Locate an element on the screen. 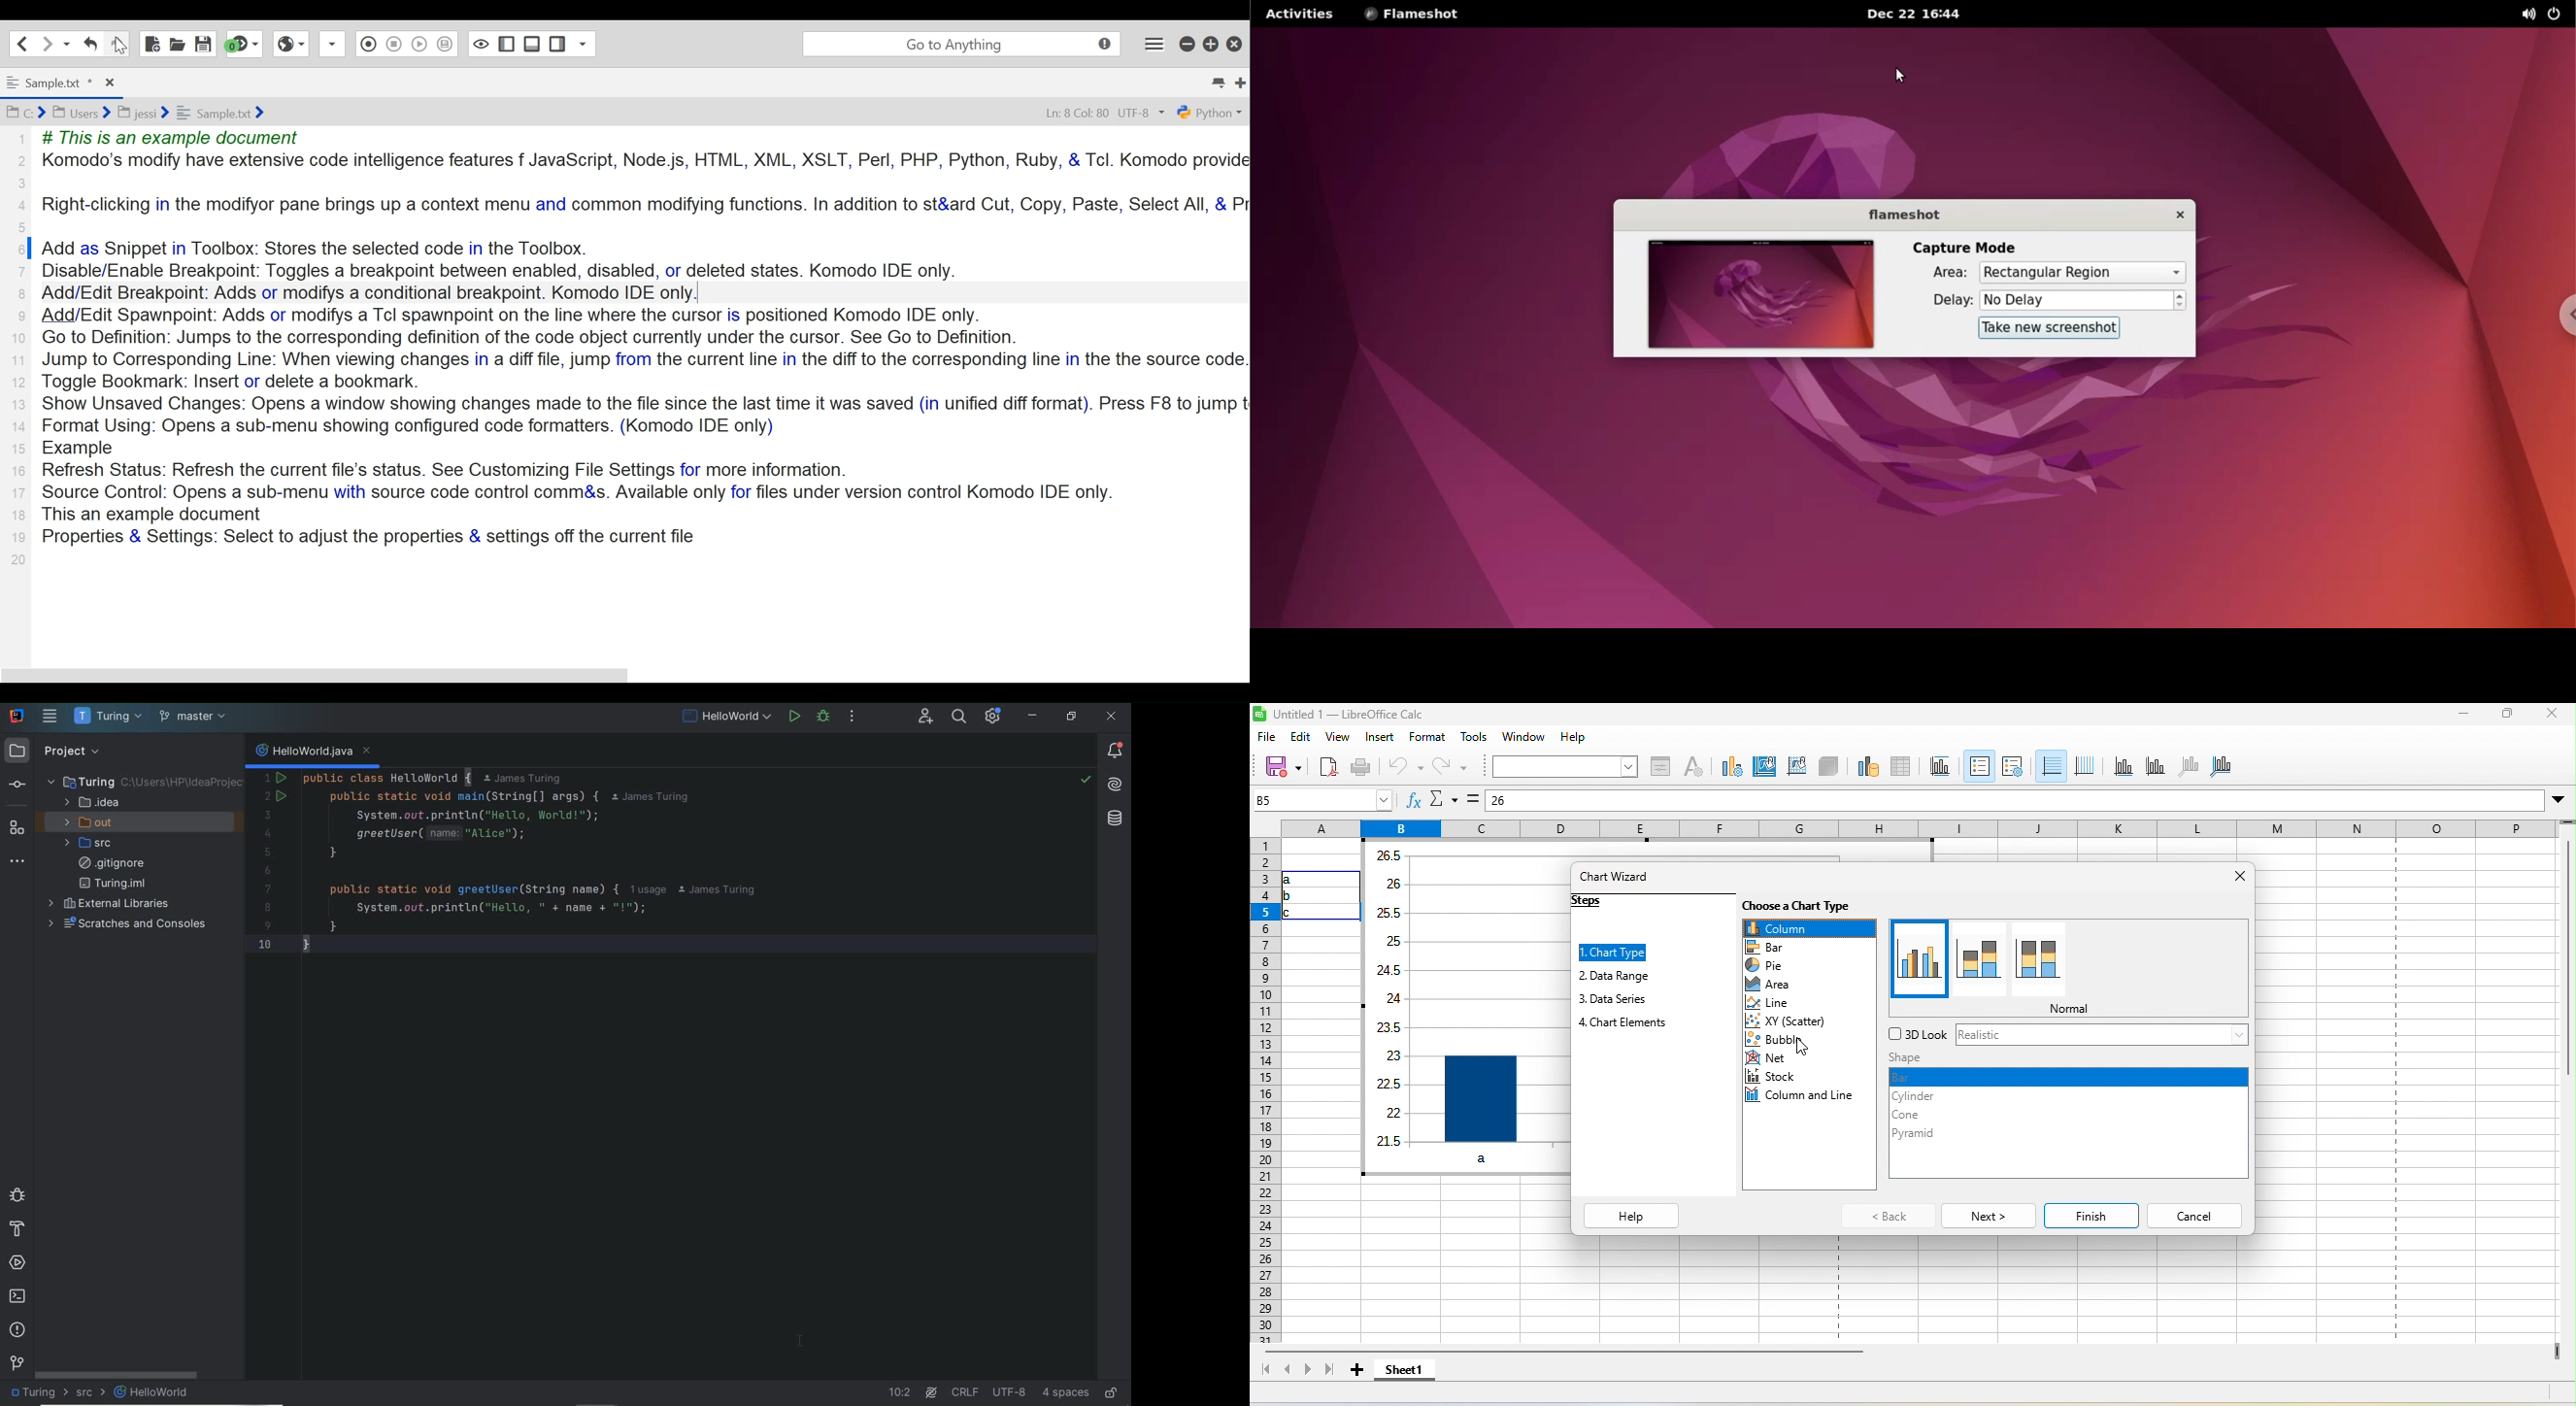  previous sheet is located at coordinates (1288, 1371).